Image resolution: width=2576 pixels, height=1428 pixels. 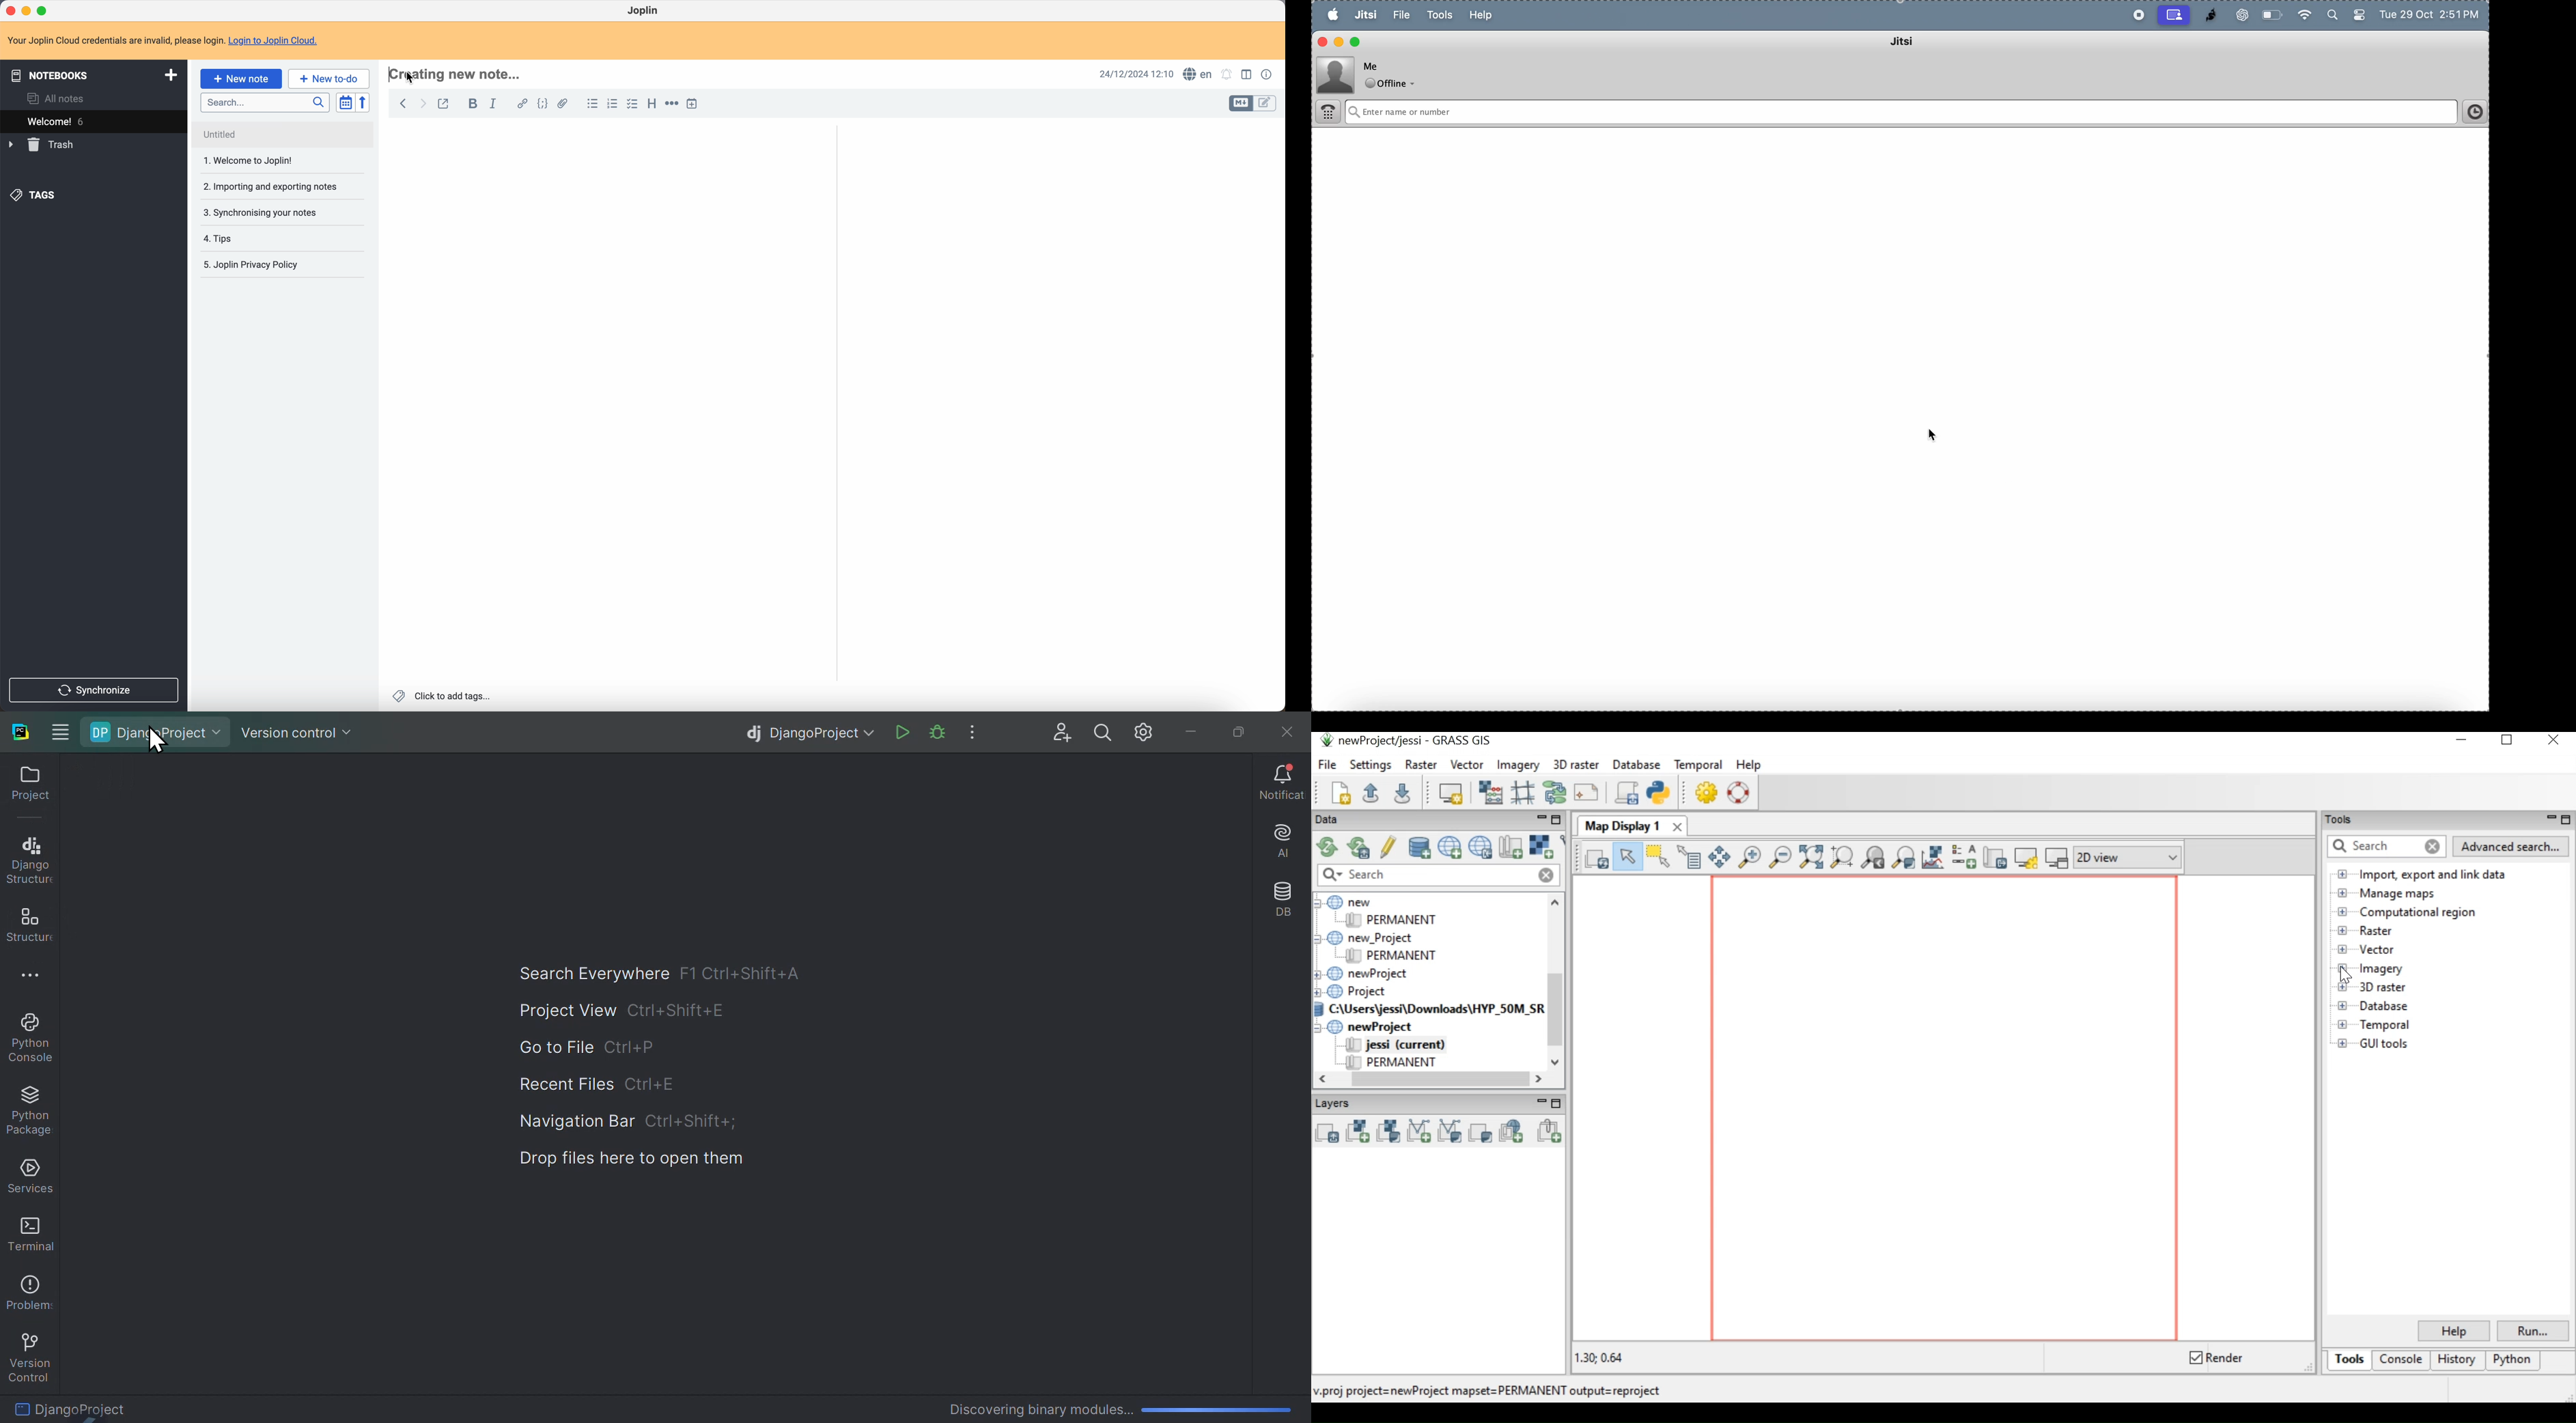 I want to click on horizontal rule, so click(x=671, y=105).